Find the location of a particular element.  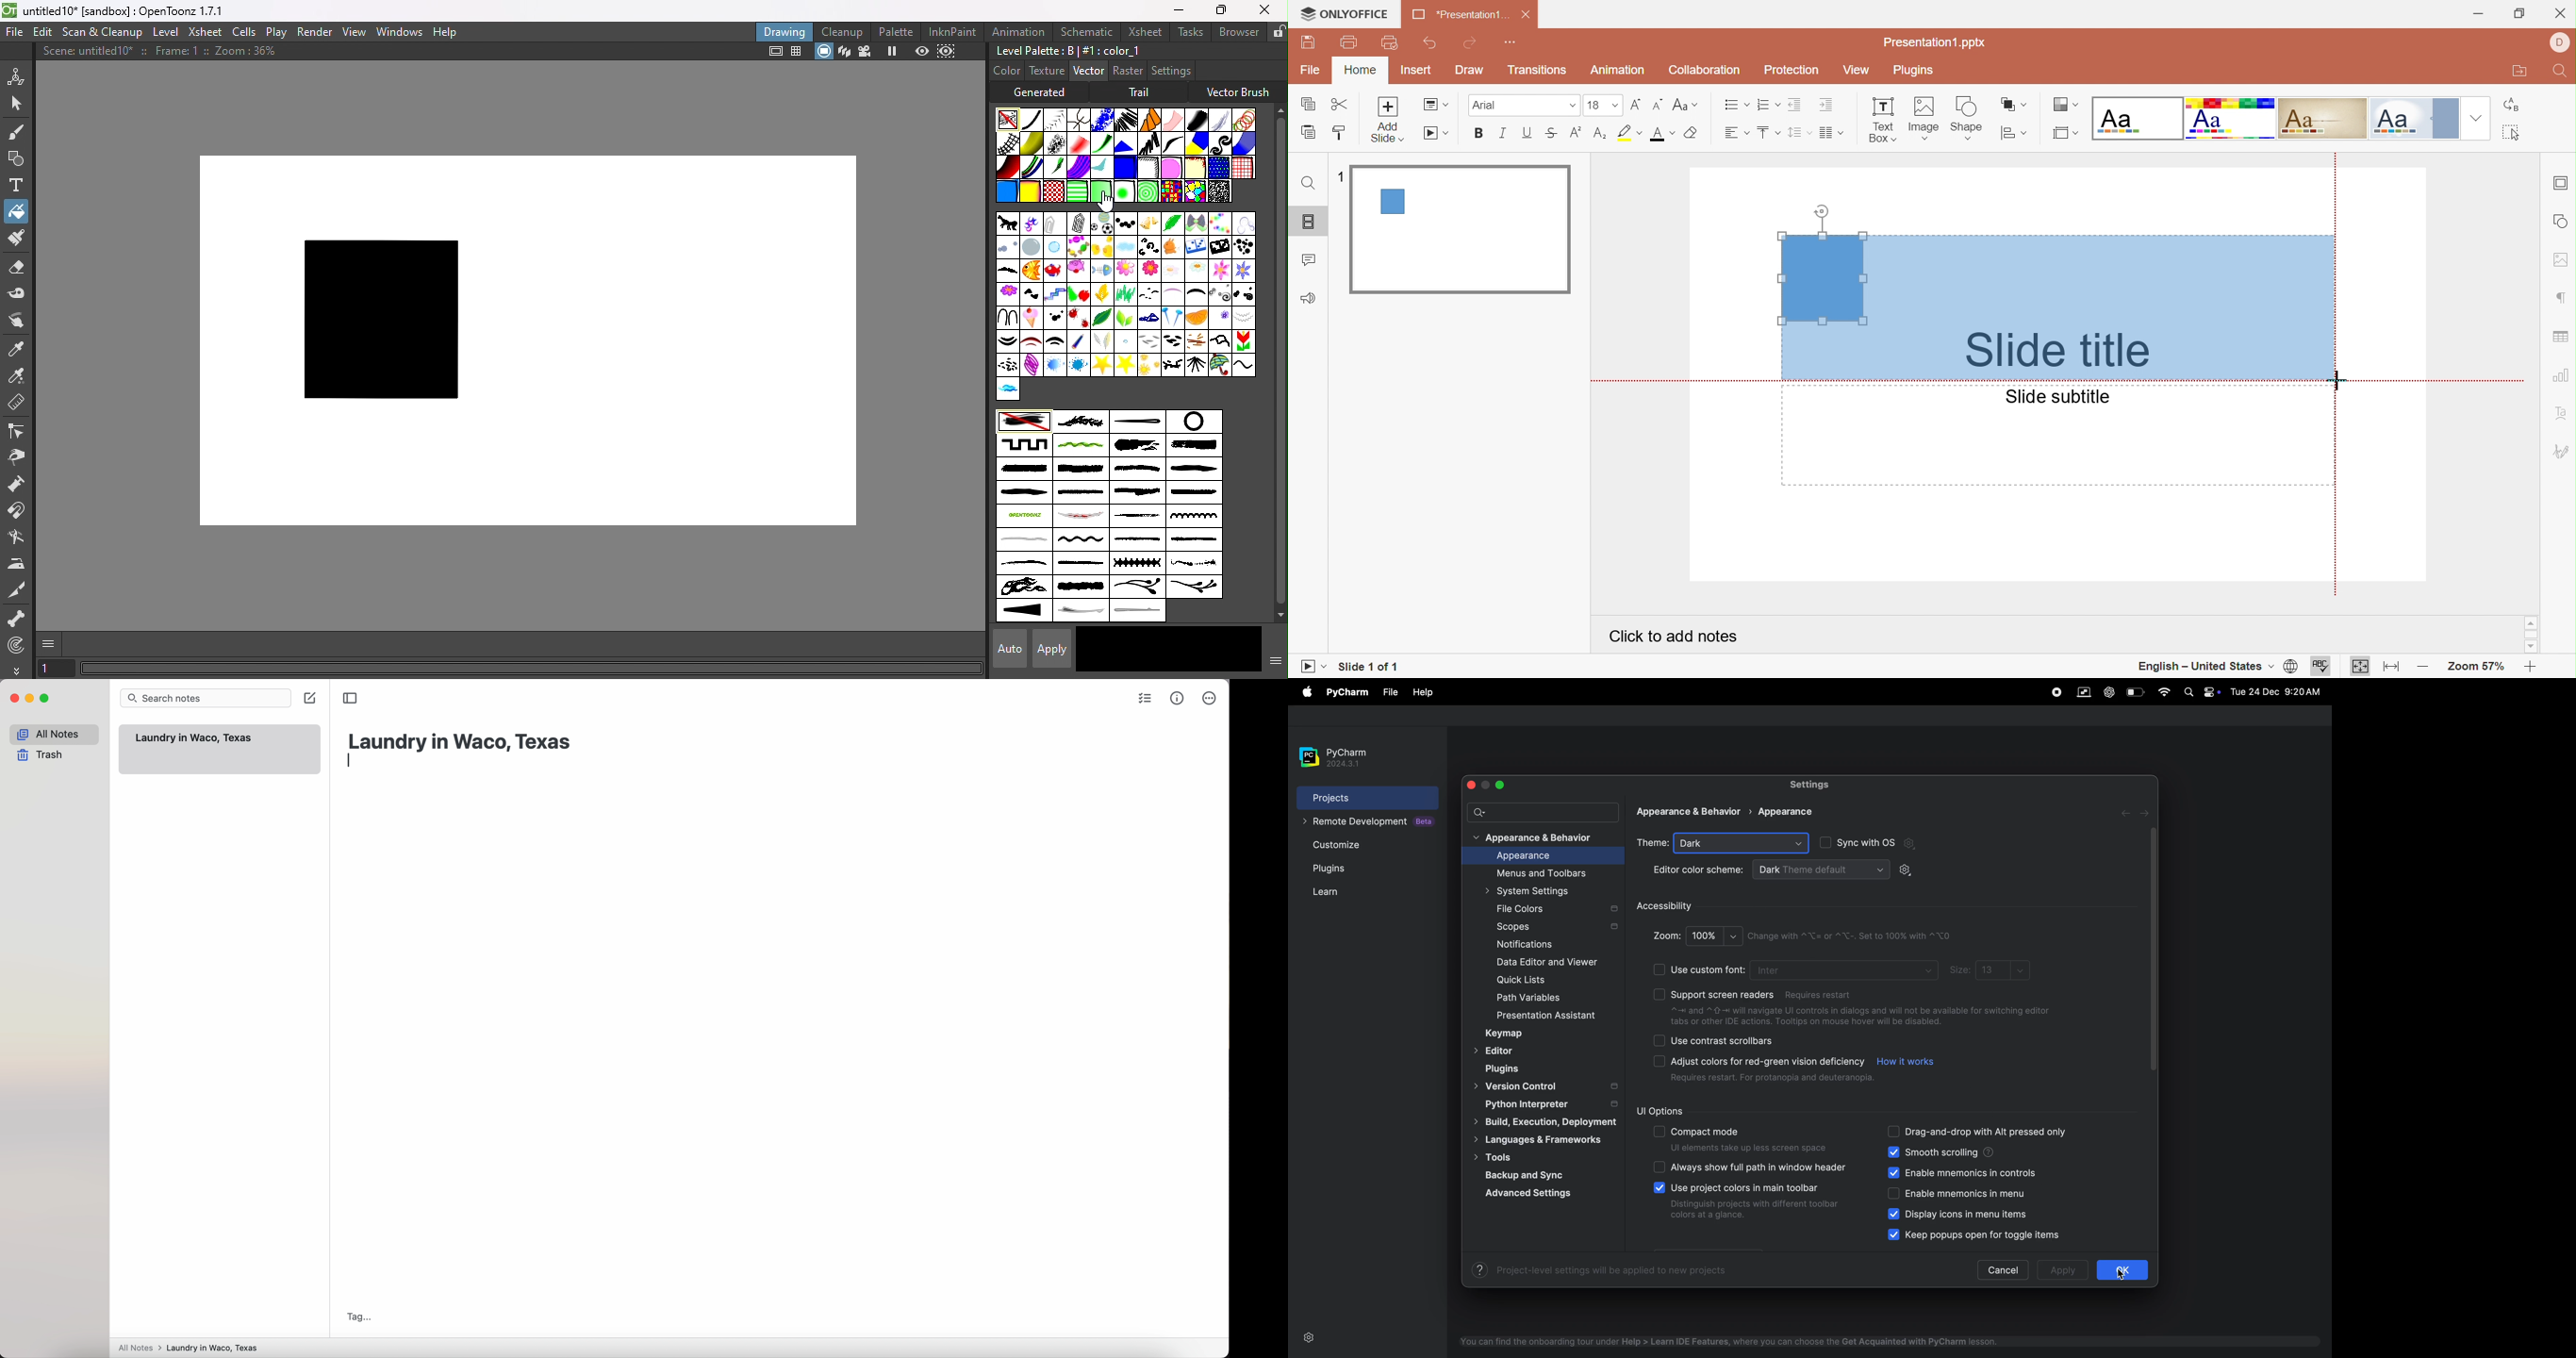

laundry in Waco, Texas is located at coordinates (461, 737).